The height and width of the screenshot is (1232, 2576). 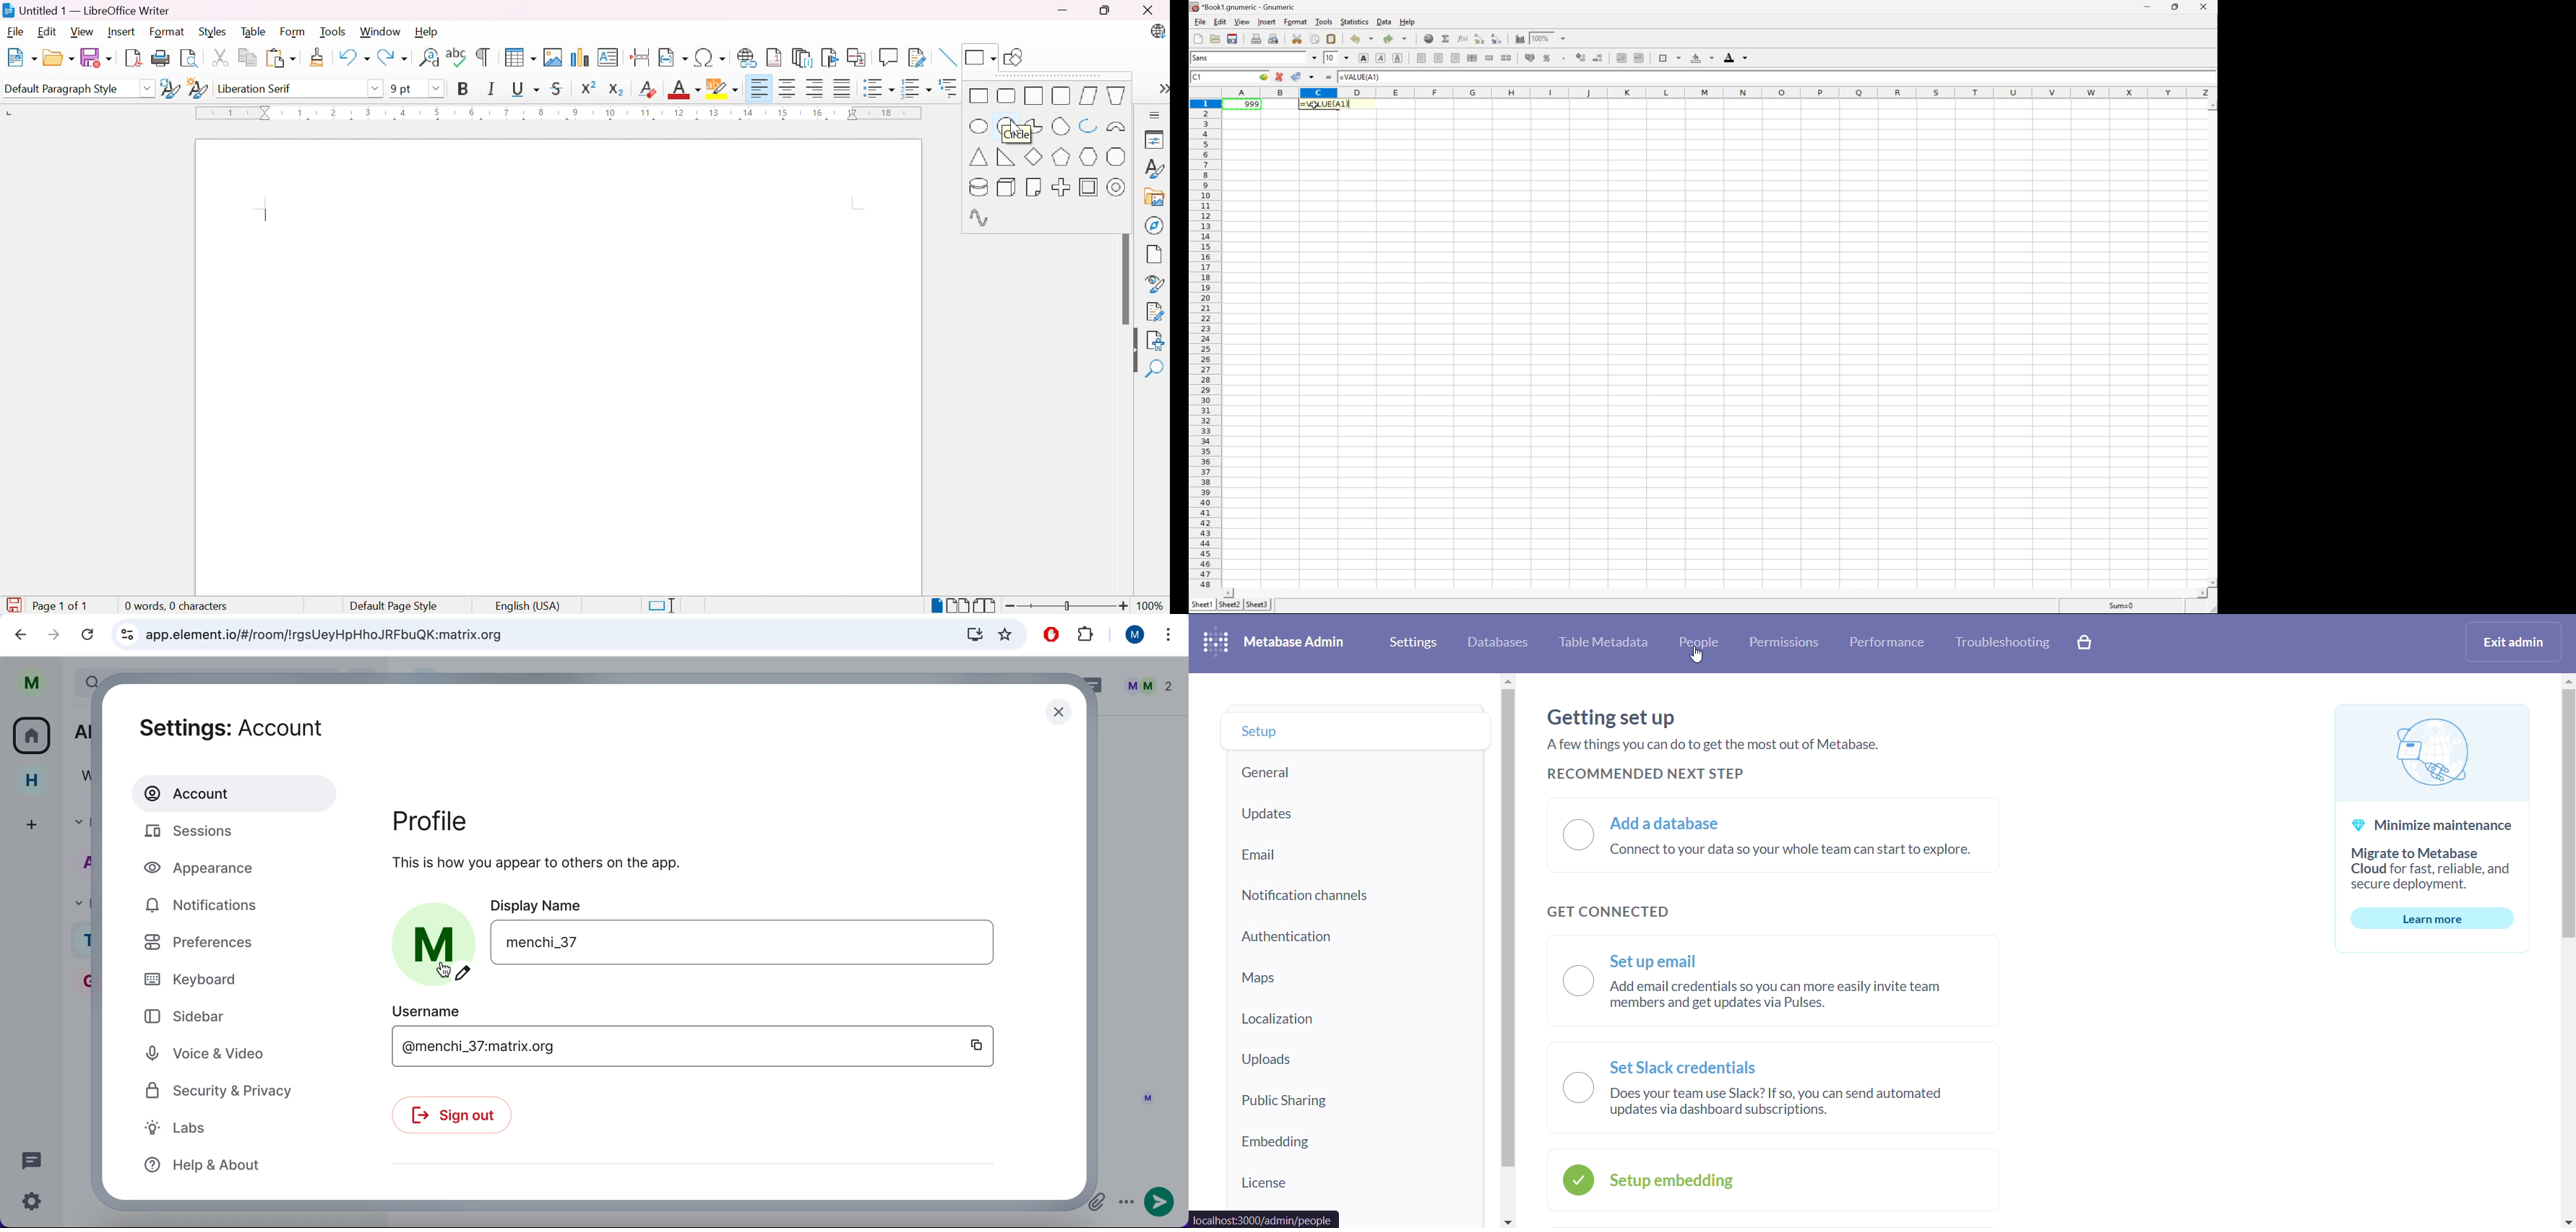 What do you see at coordinates (1355, 896) in the screenshot?
I see `notification channels` at bounding box center [1355, 896].